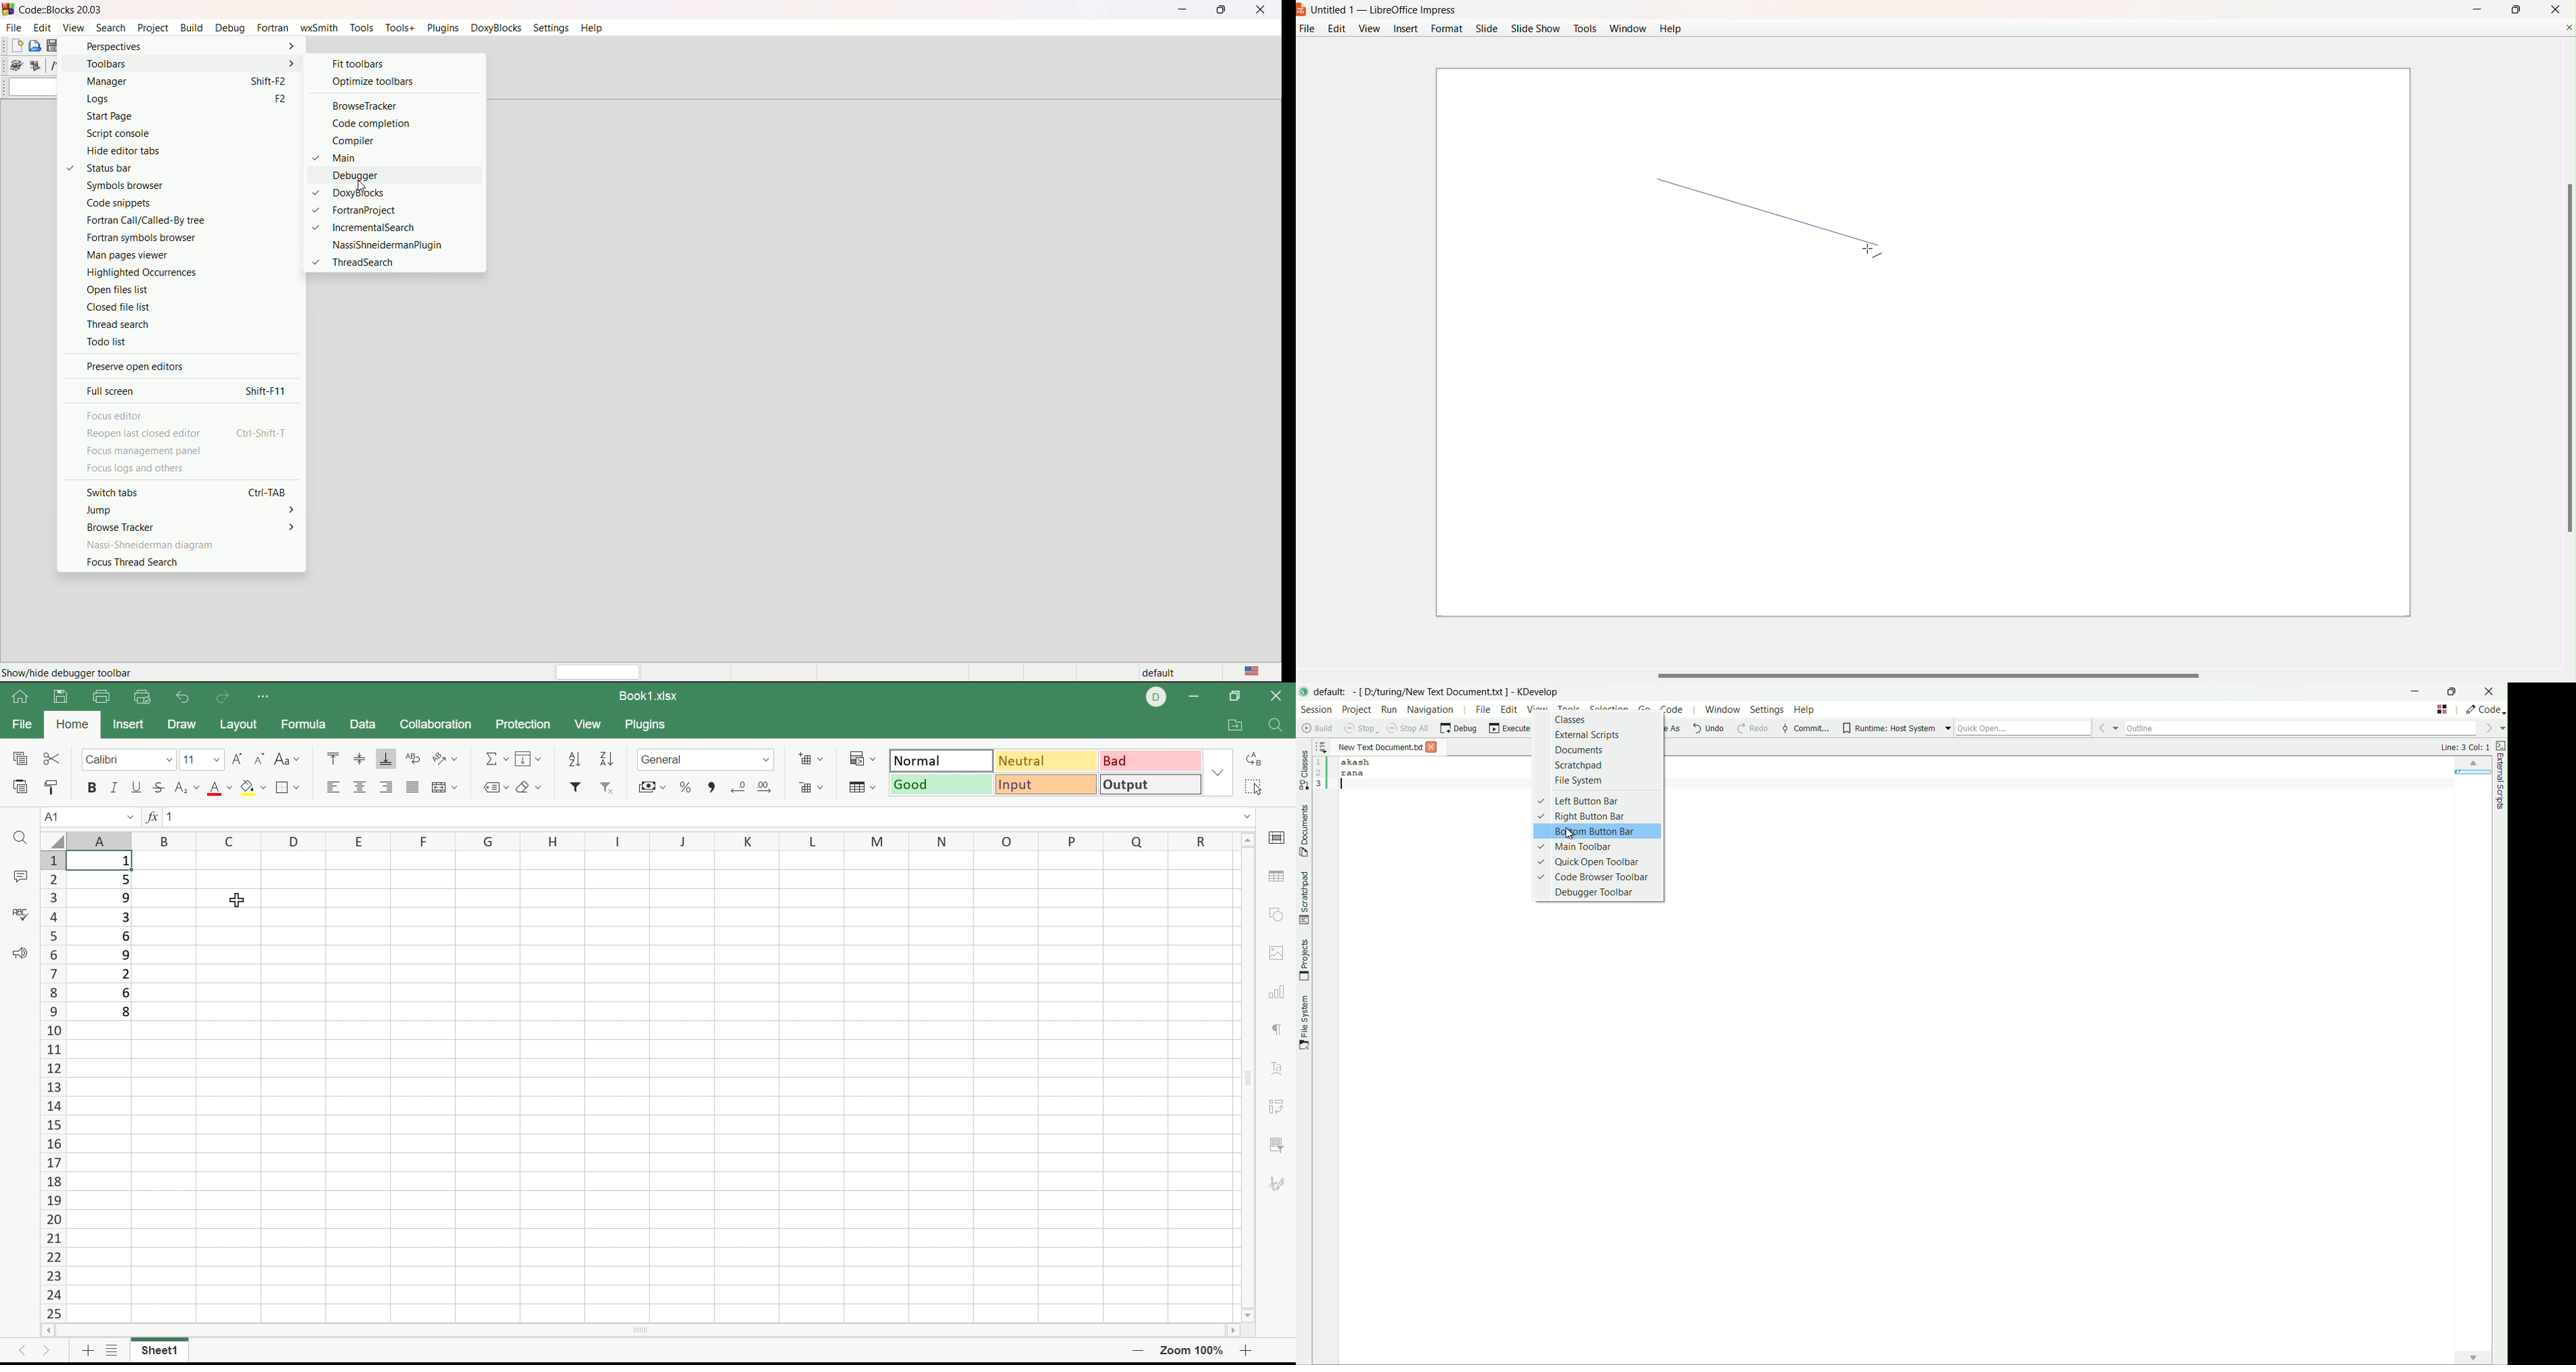  Describe the element at coordinates (118, 759) in the screenshot. I see `Font` at that location.